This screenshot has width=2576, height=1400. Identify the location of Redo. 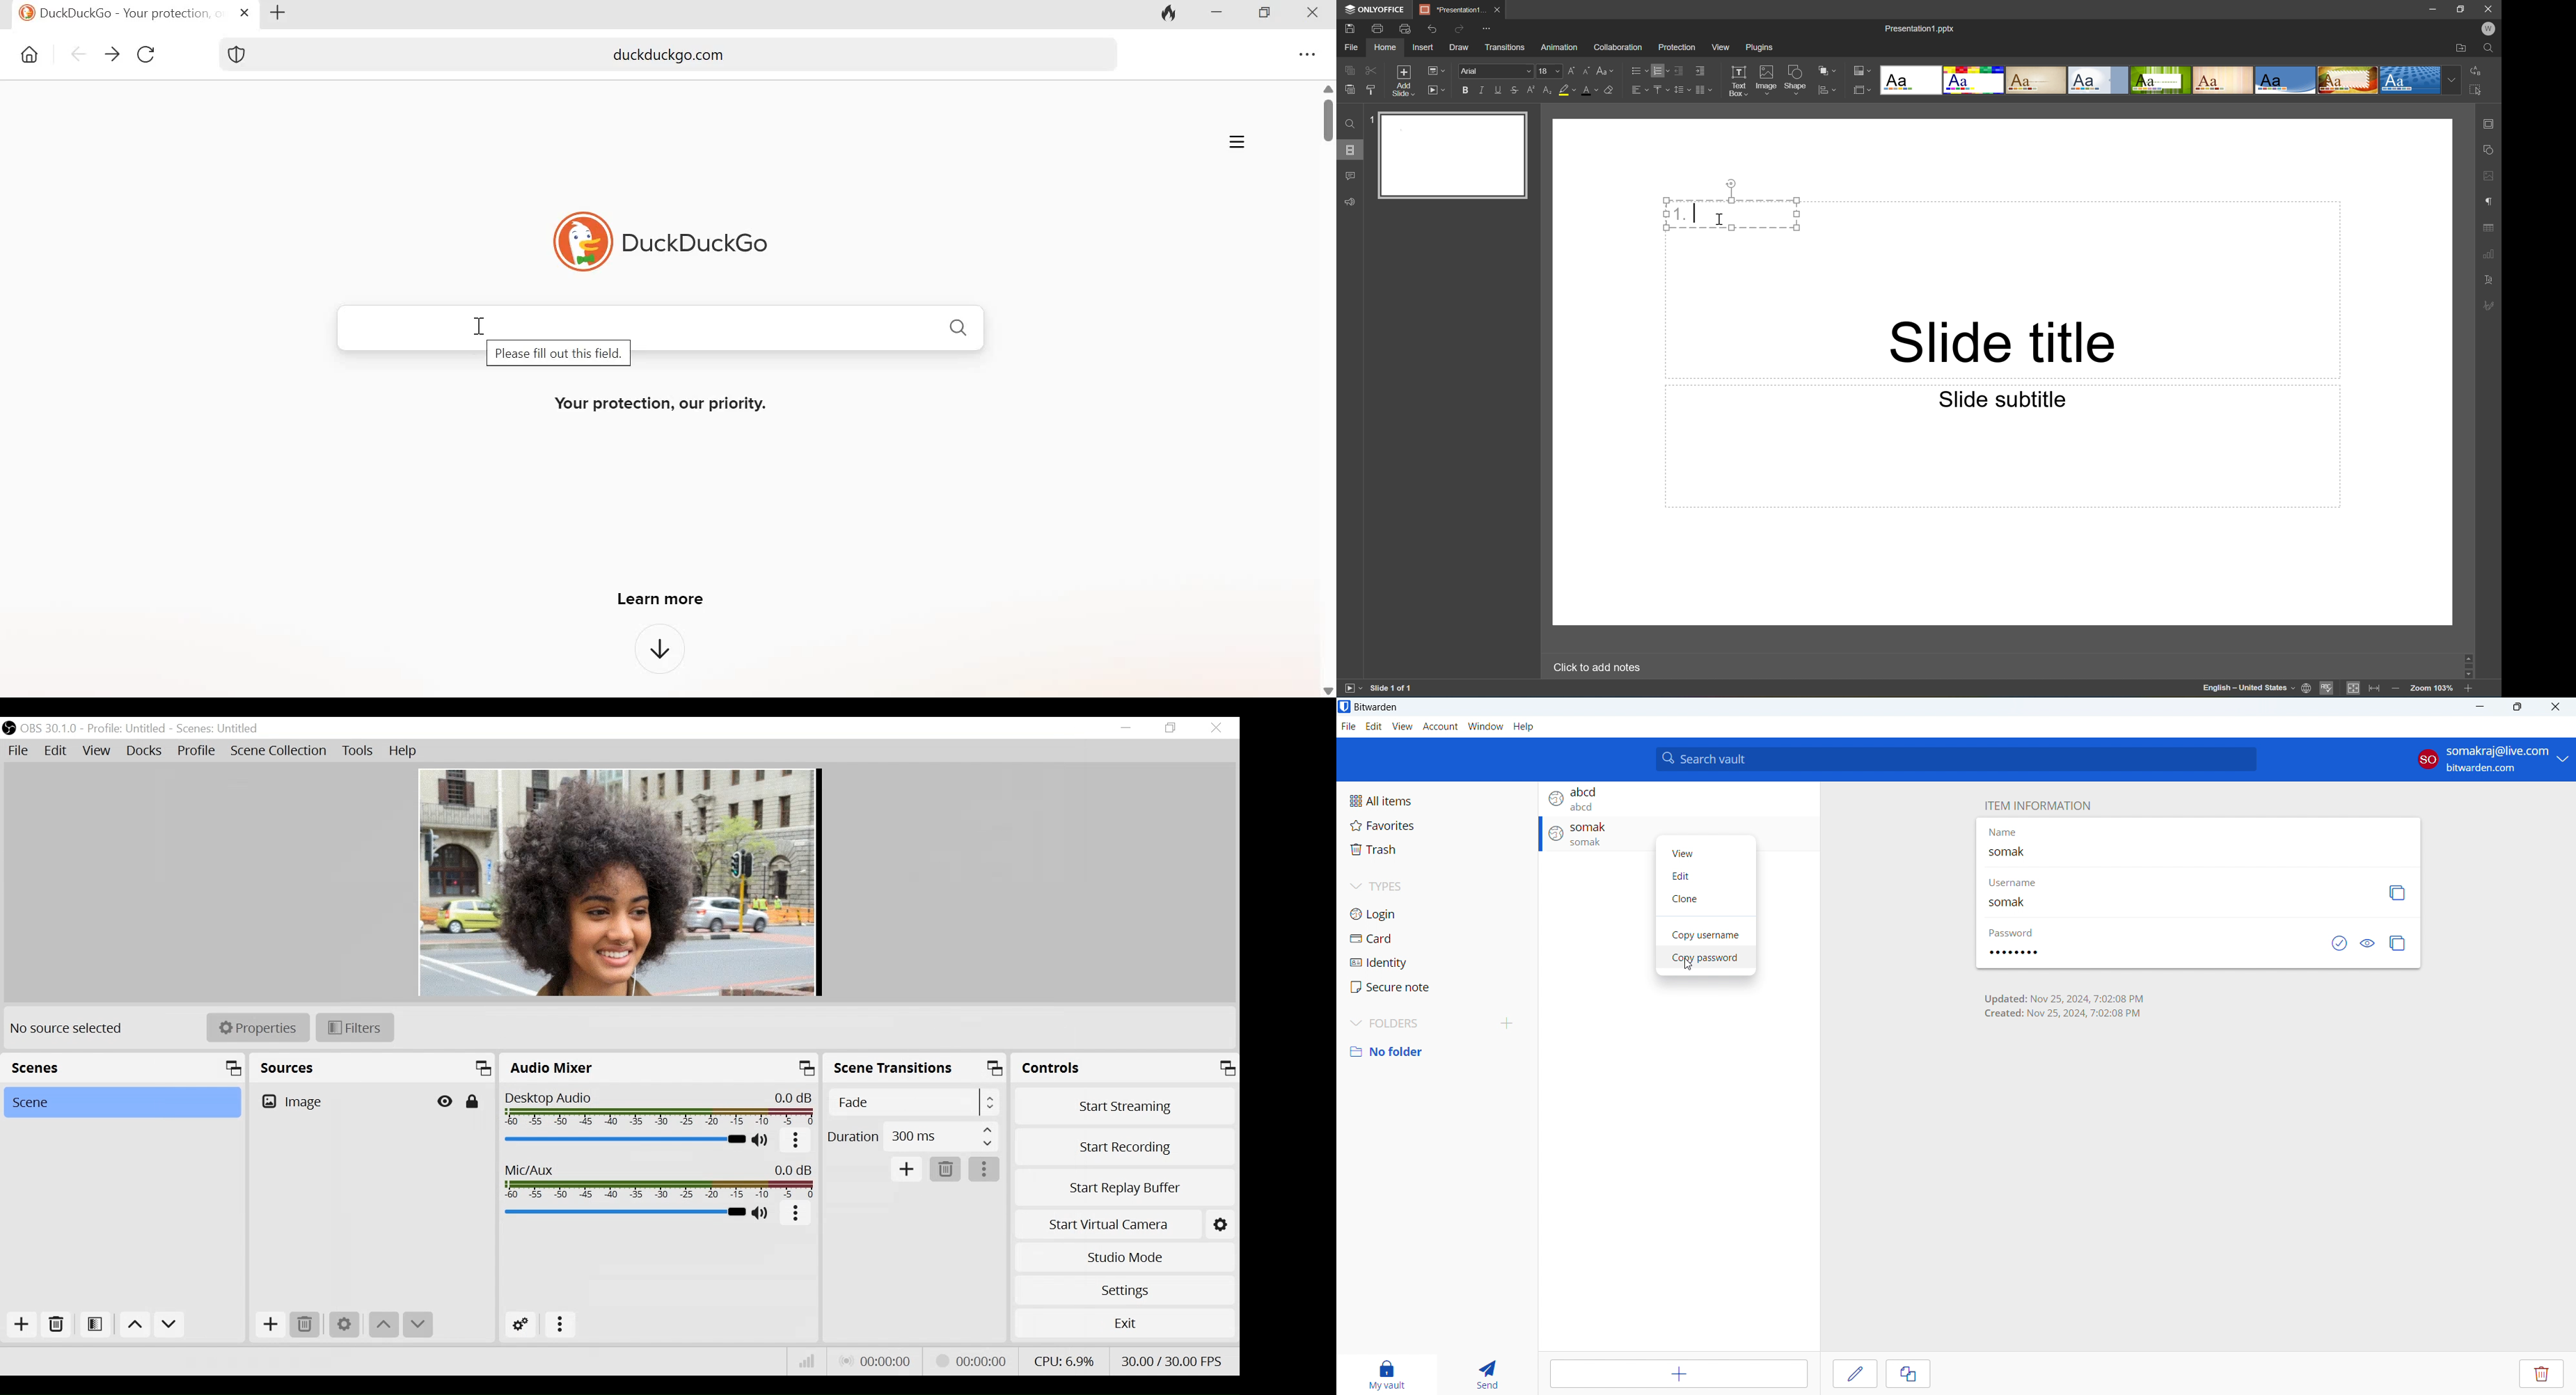
(1461, 32).